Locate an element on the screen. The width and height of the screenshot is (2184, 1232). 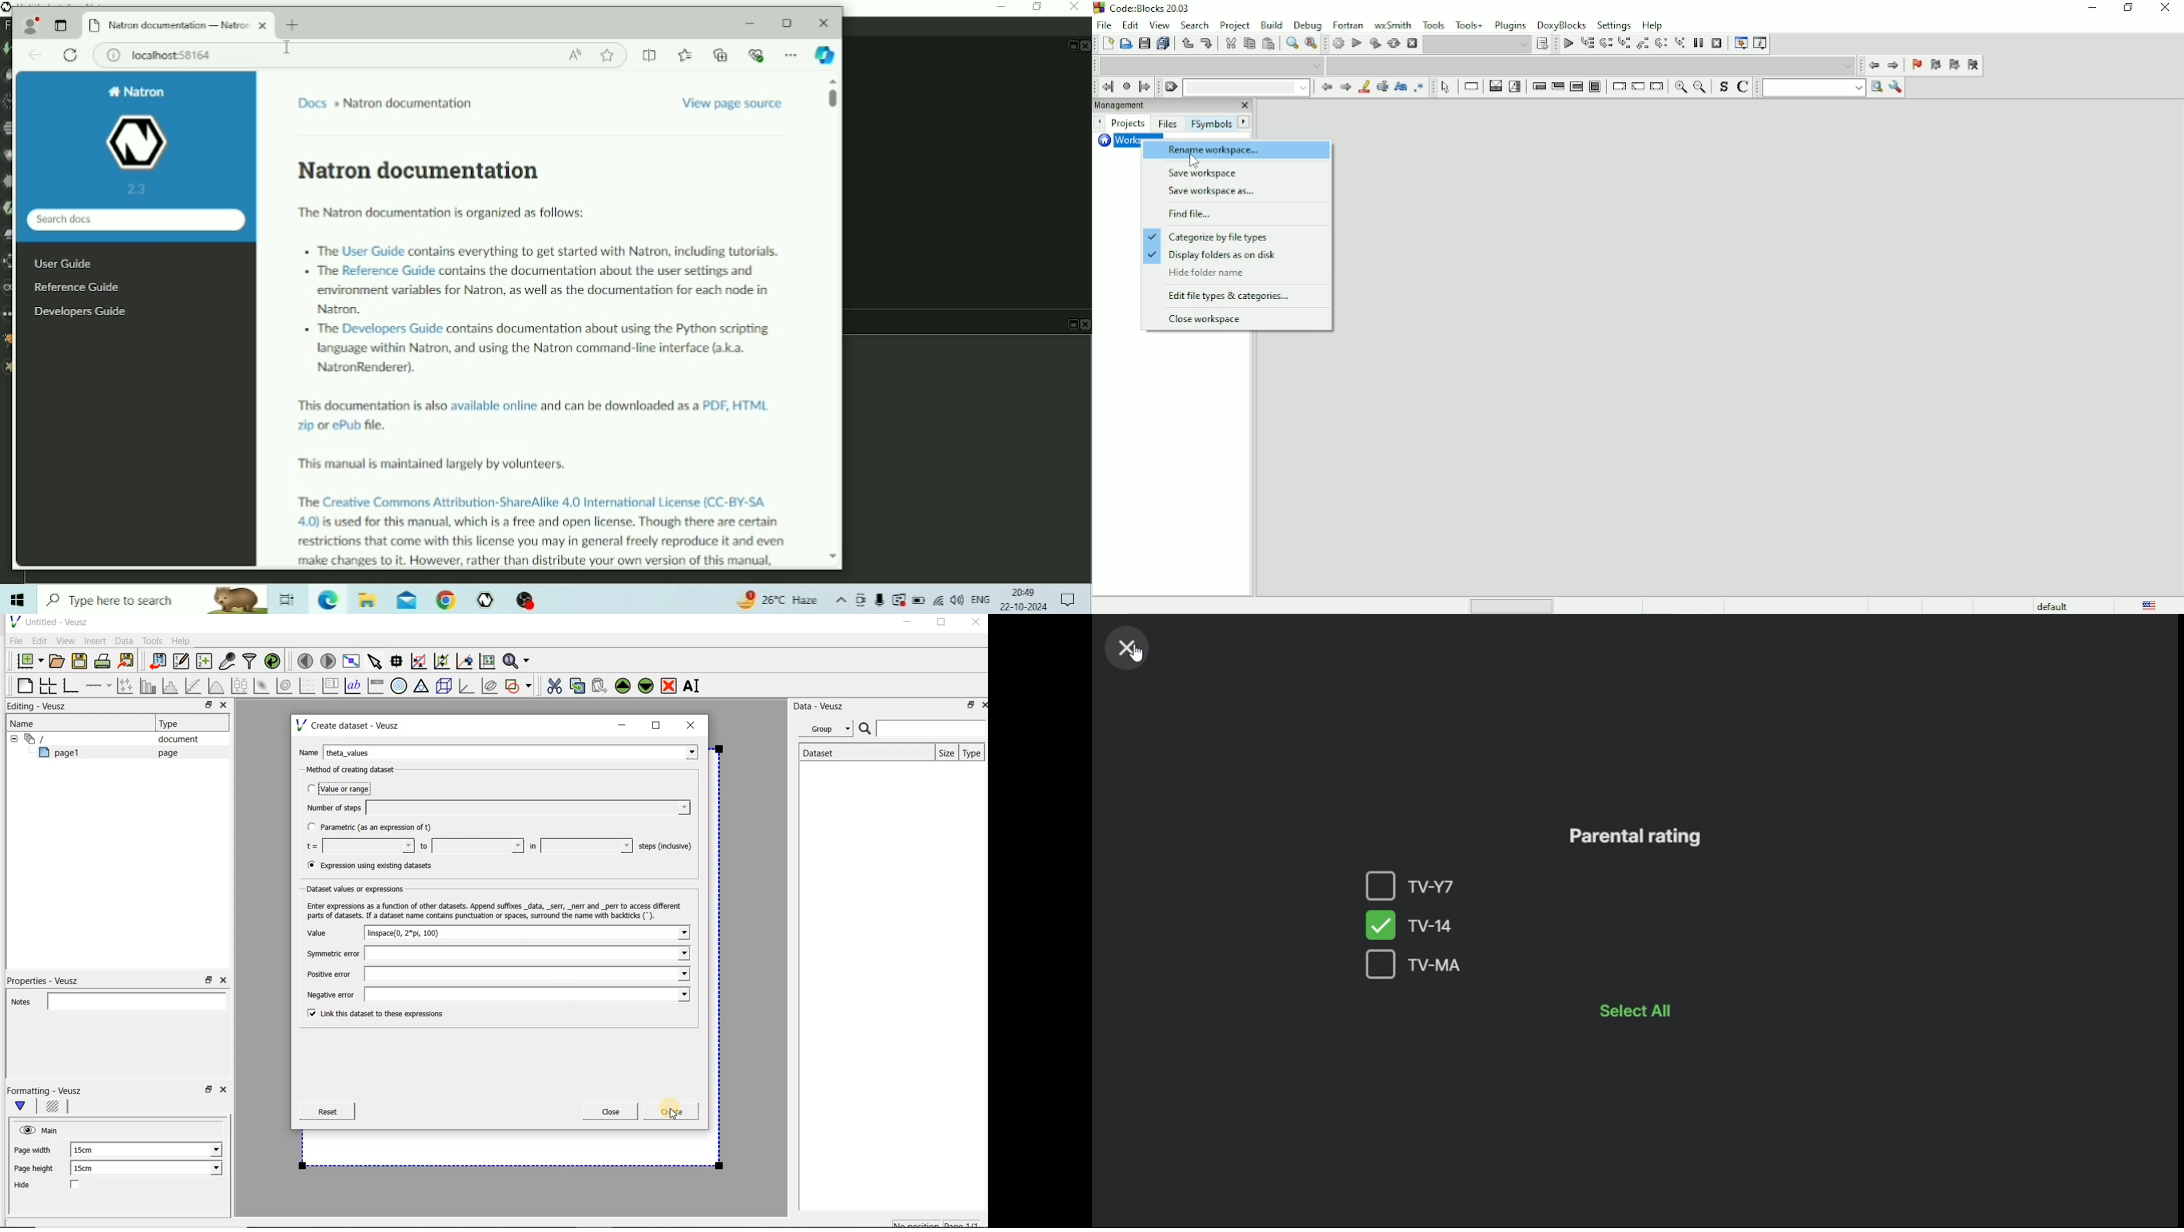
Rebuild is located at coordinates (1393, 44).